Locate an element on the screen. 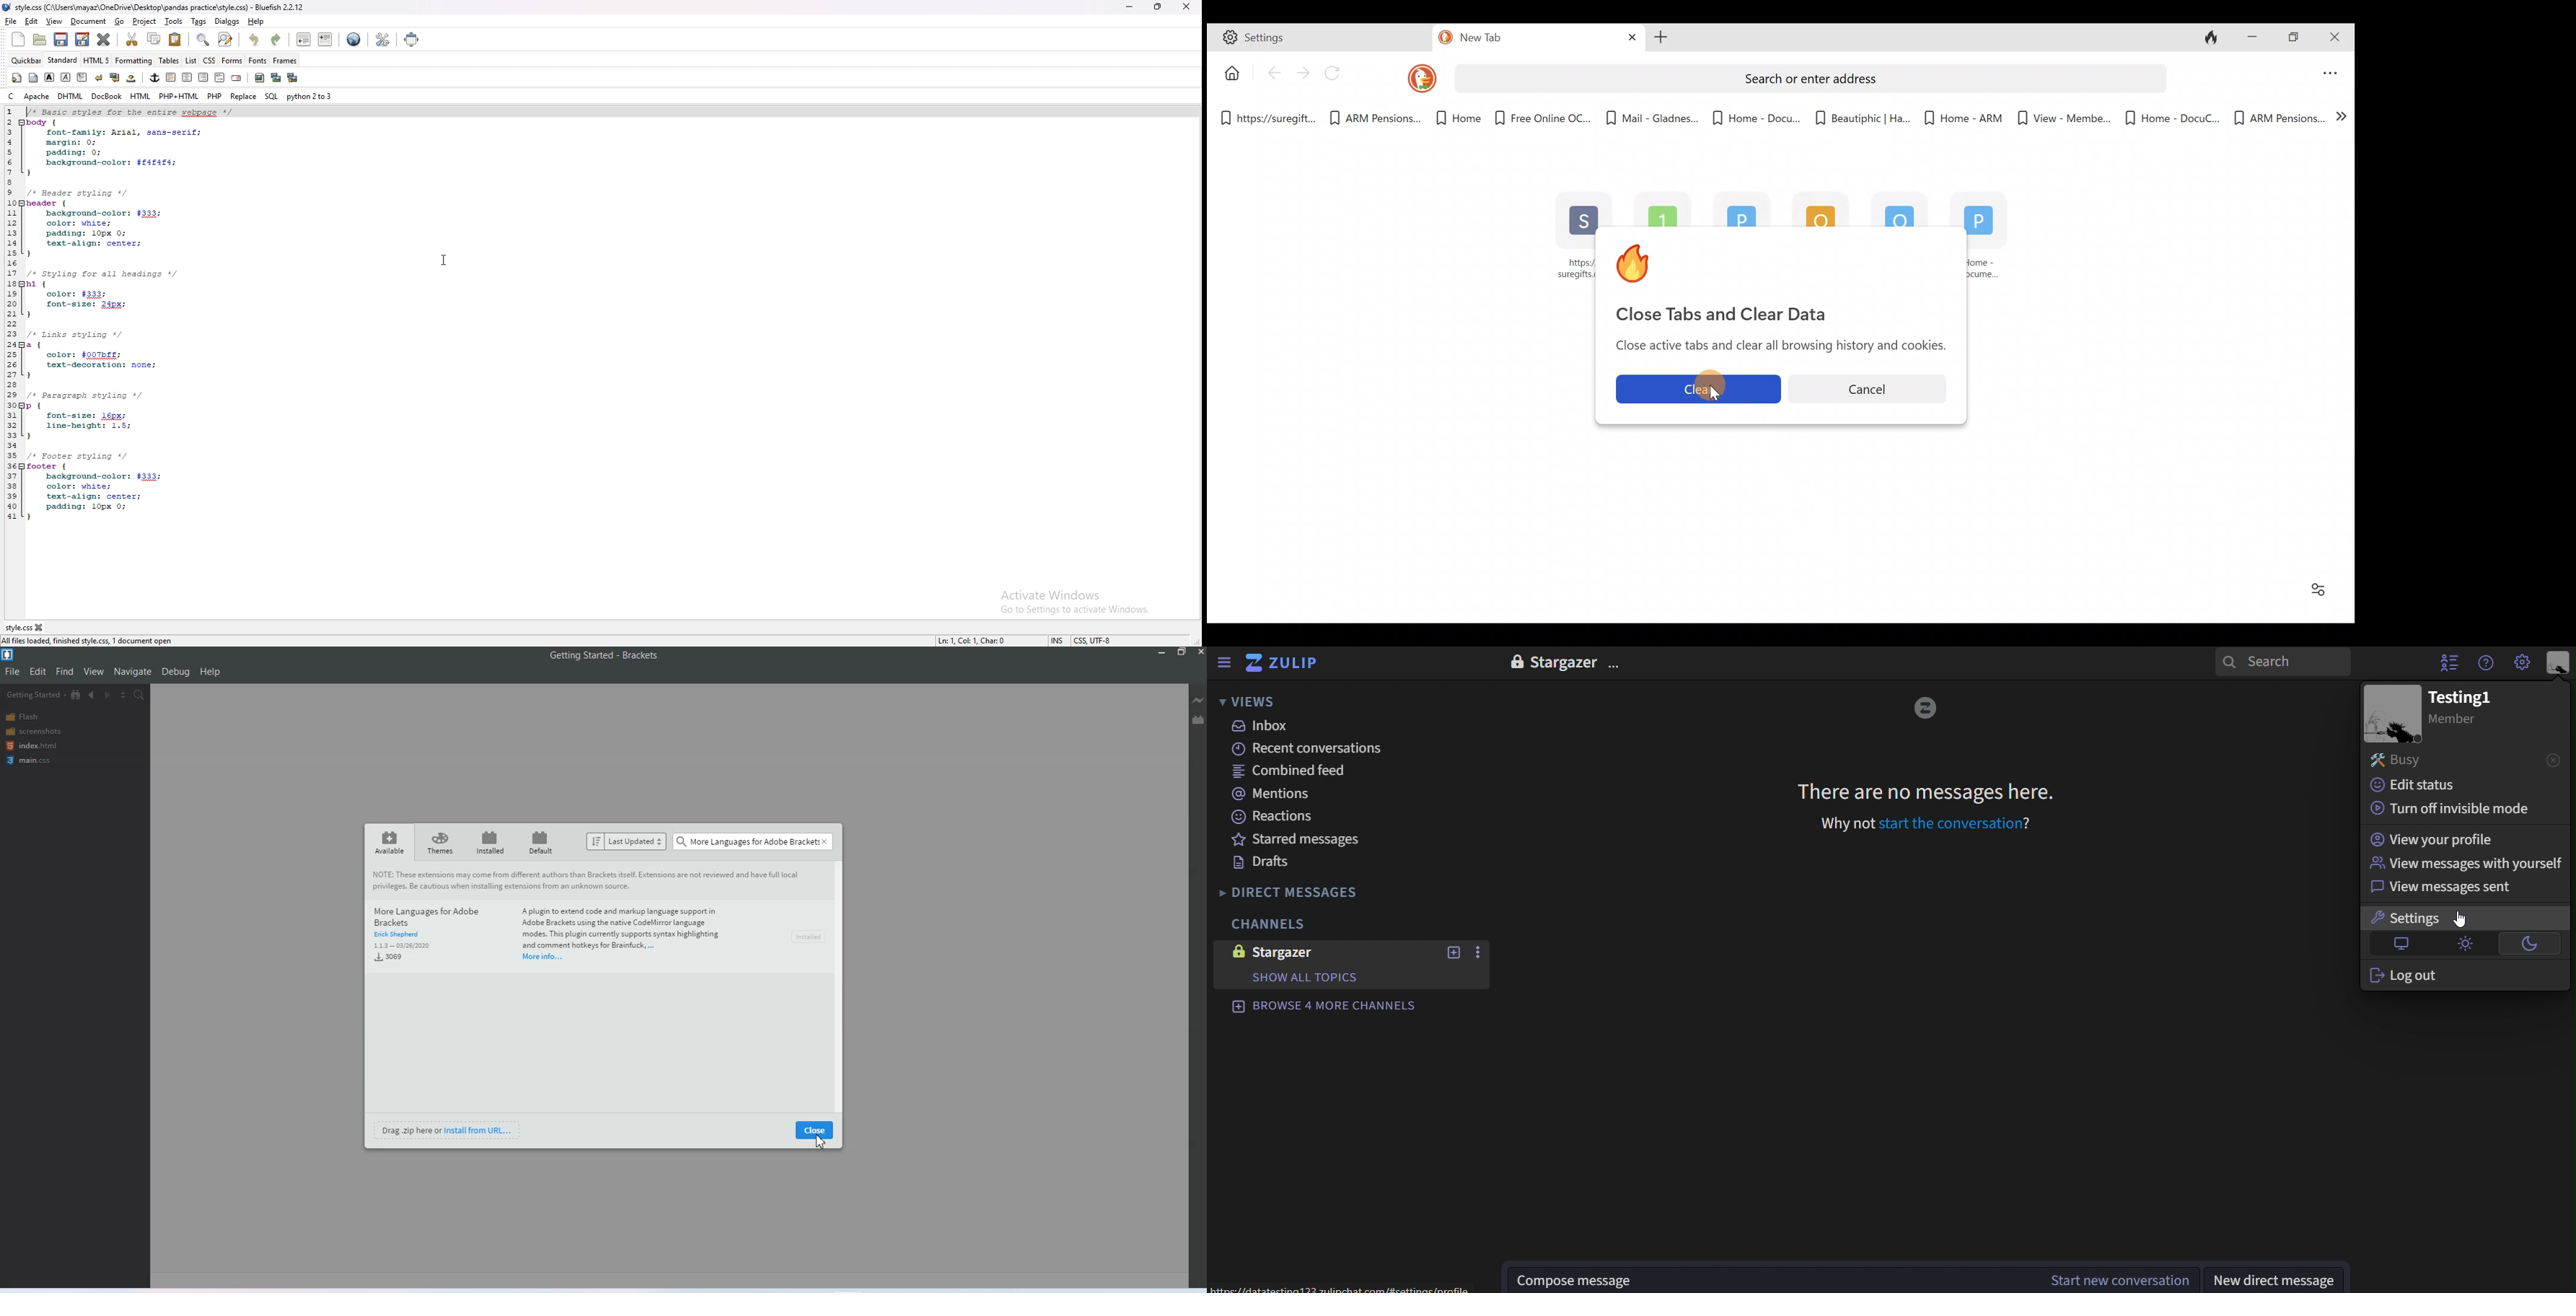  Member is located at coordinates (2461, 722).